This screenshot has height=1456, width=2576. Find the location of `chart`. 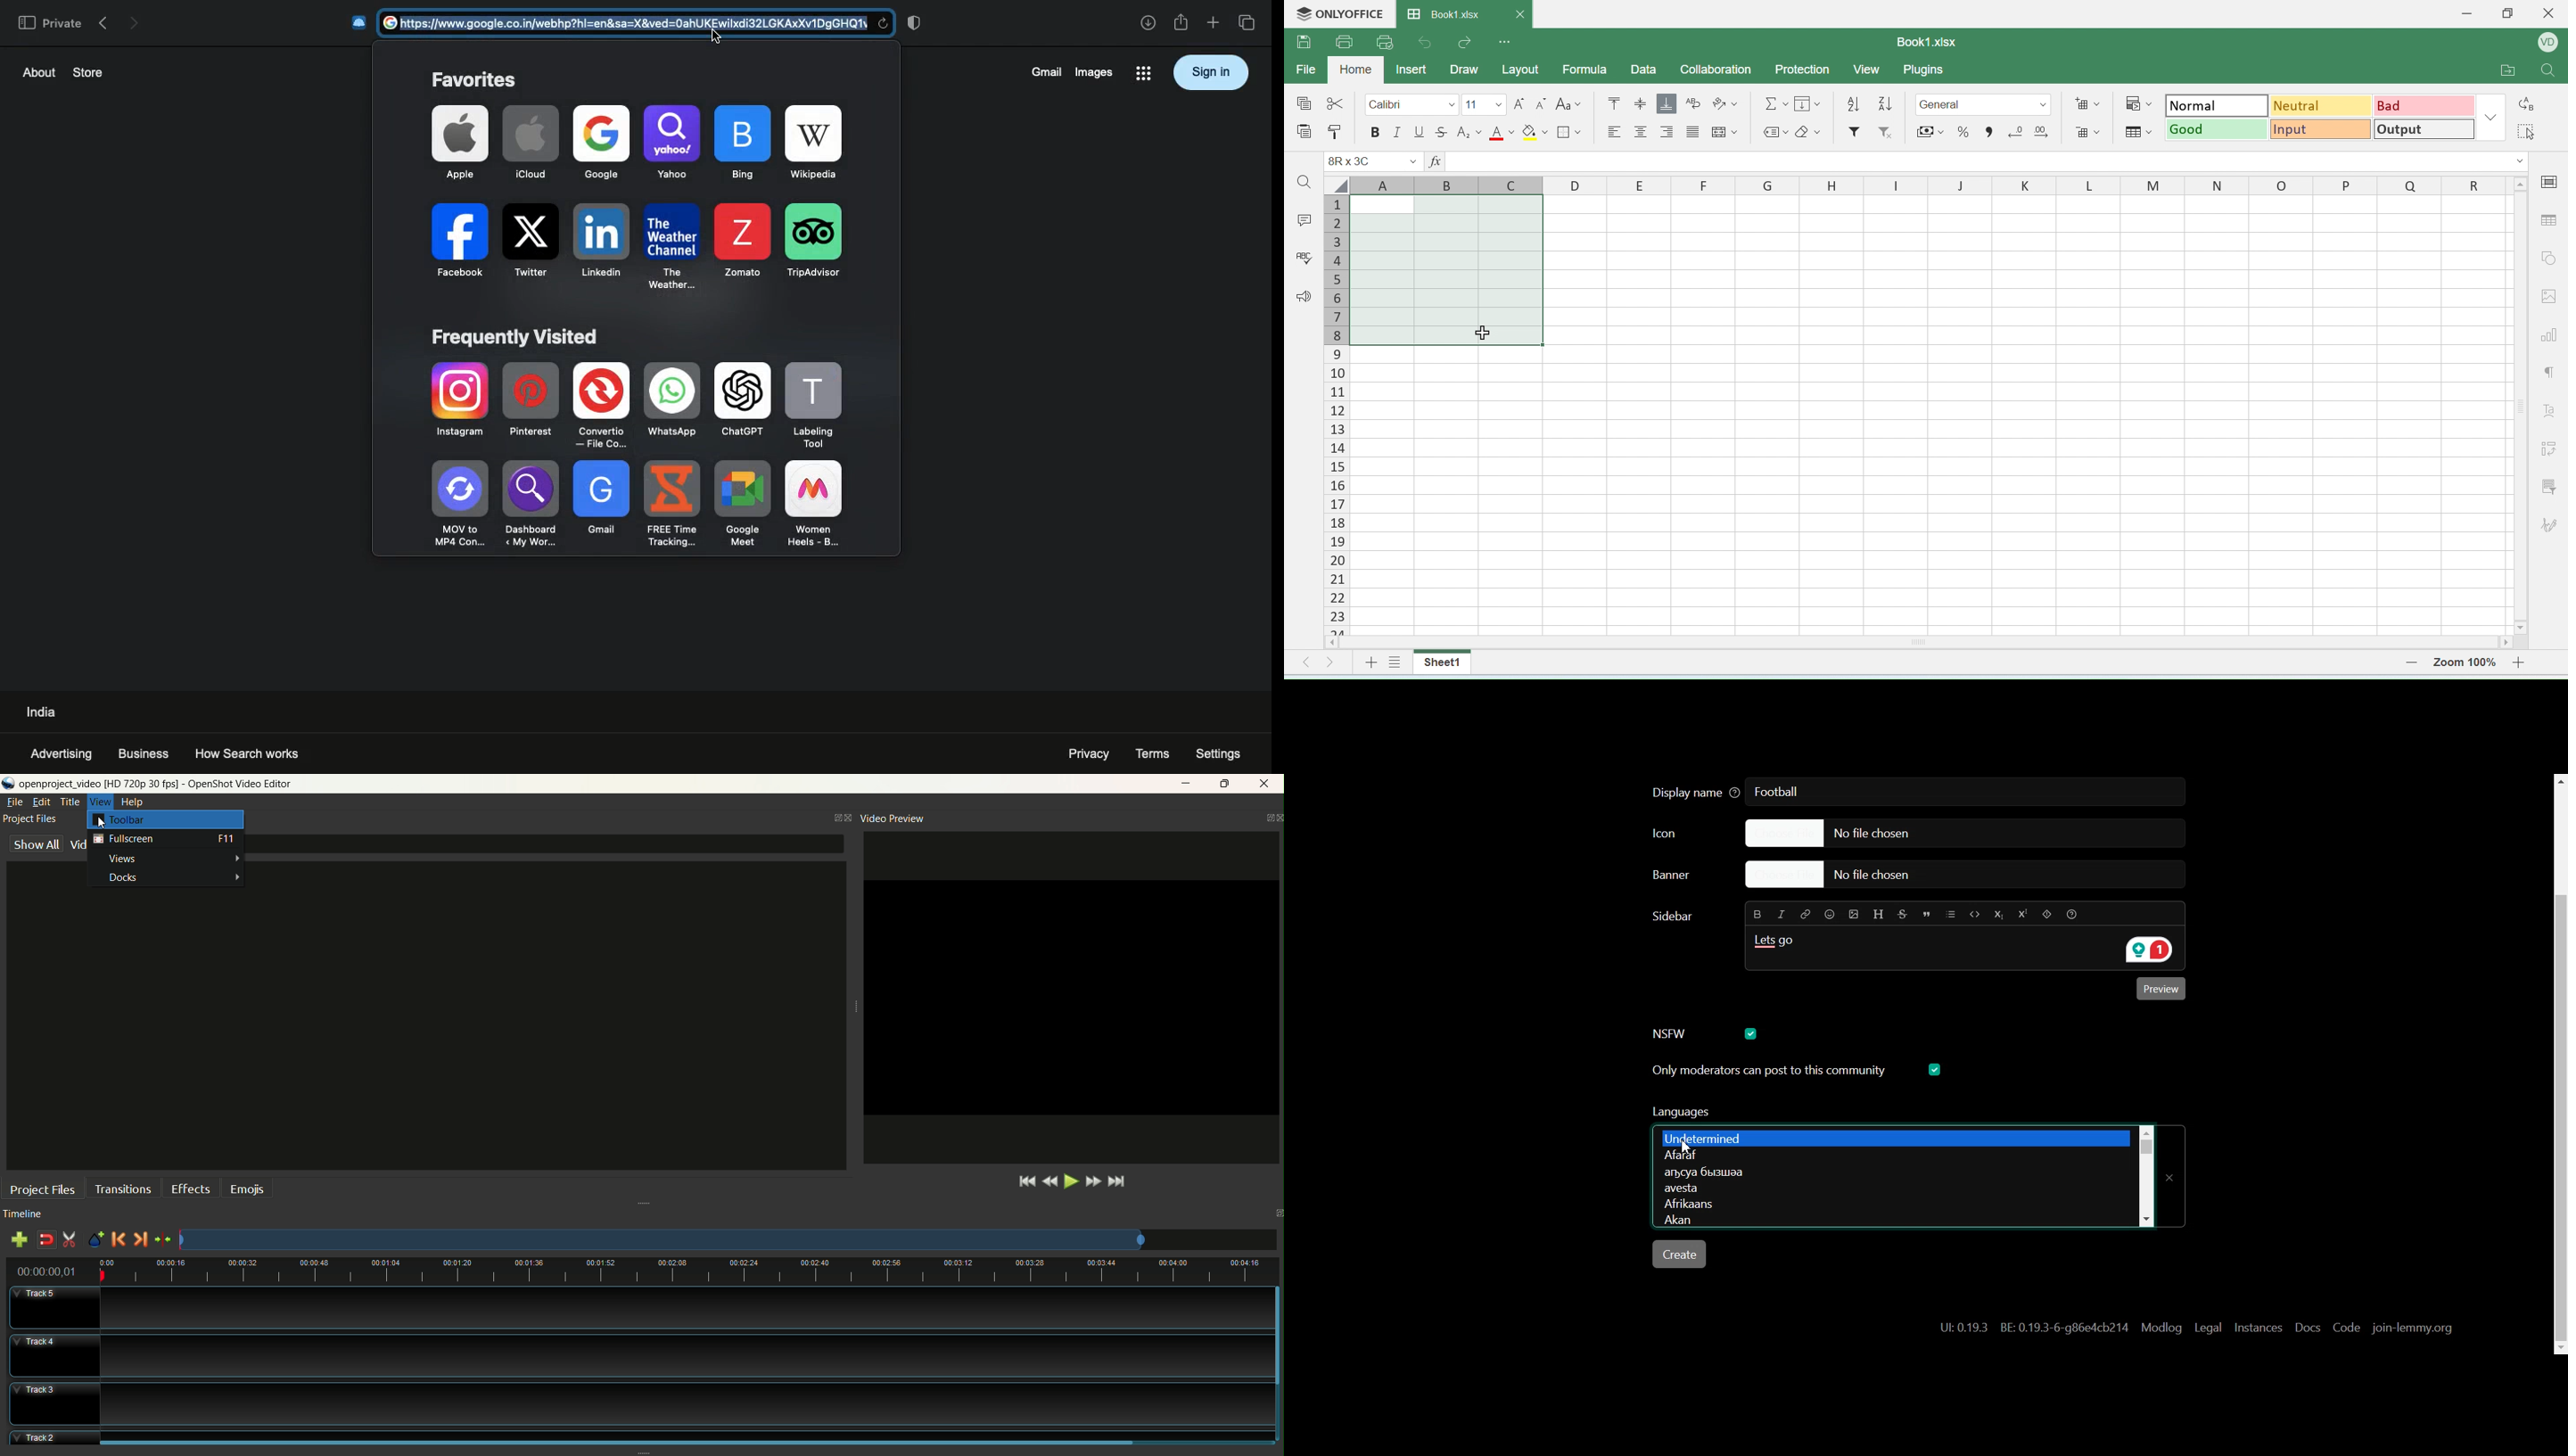

chart is located at coordinates (2551, 333).